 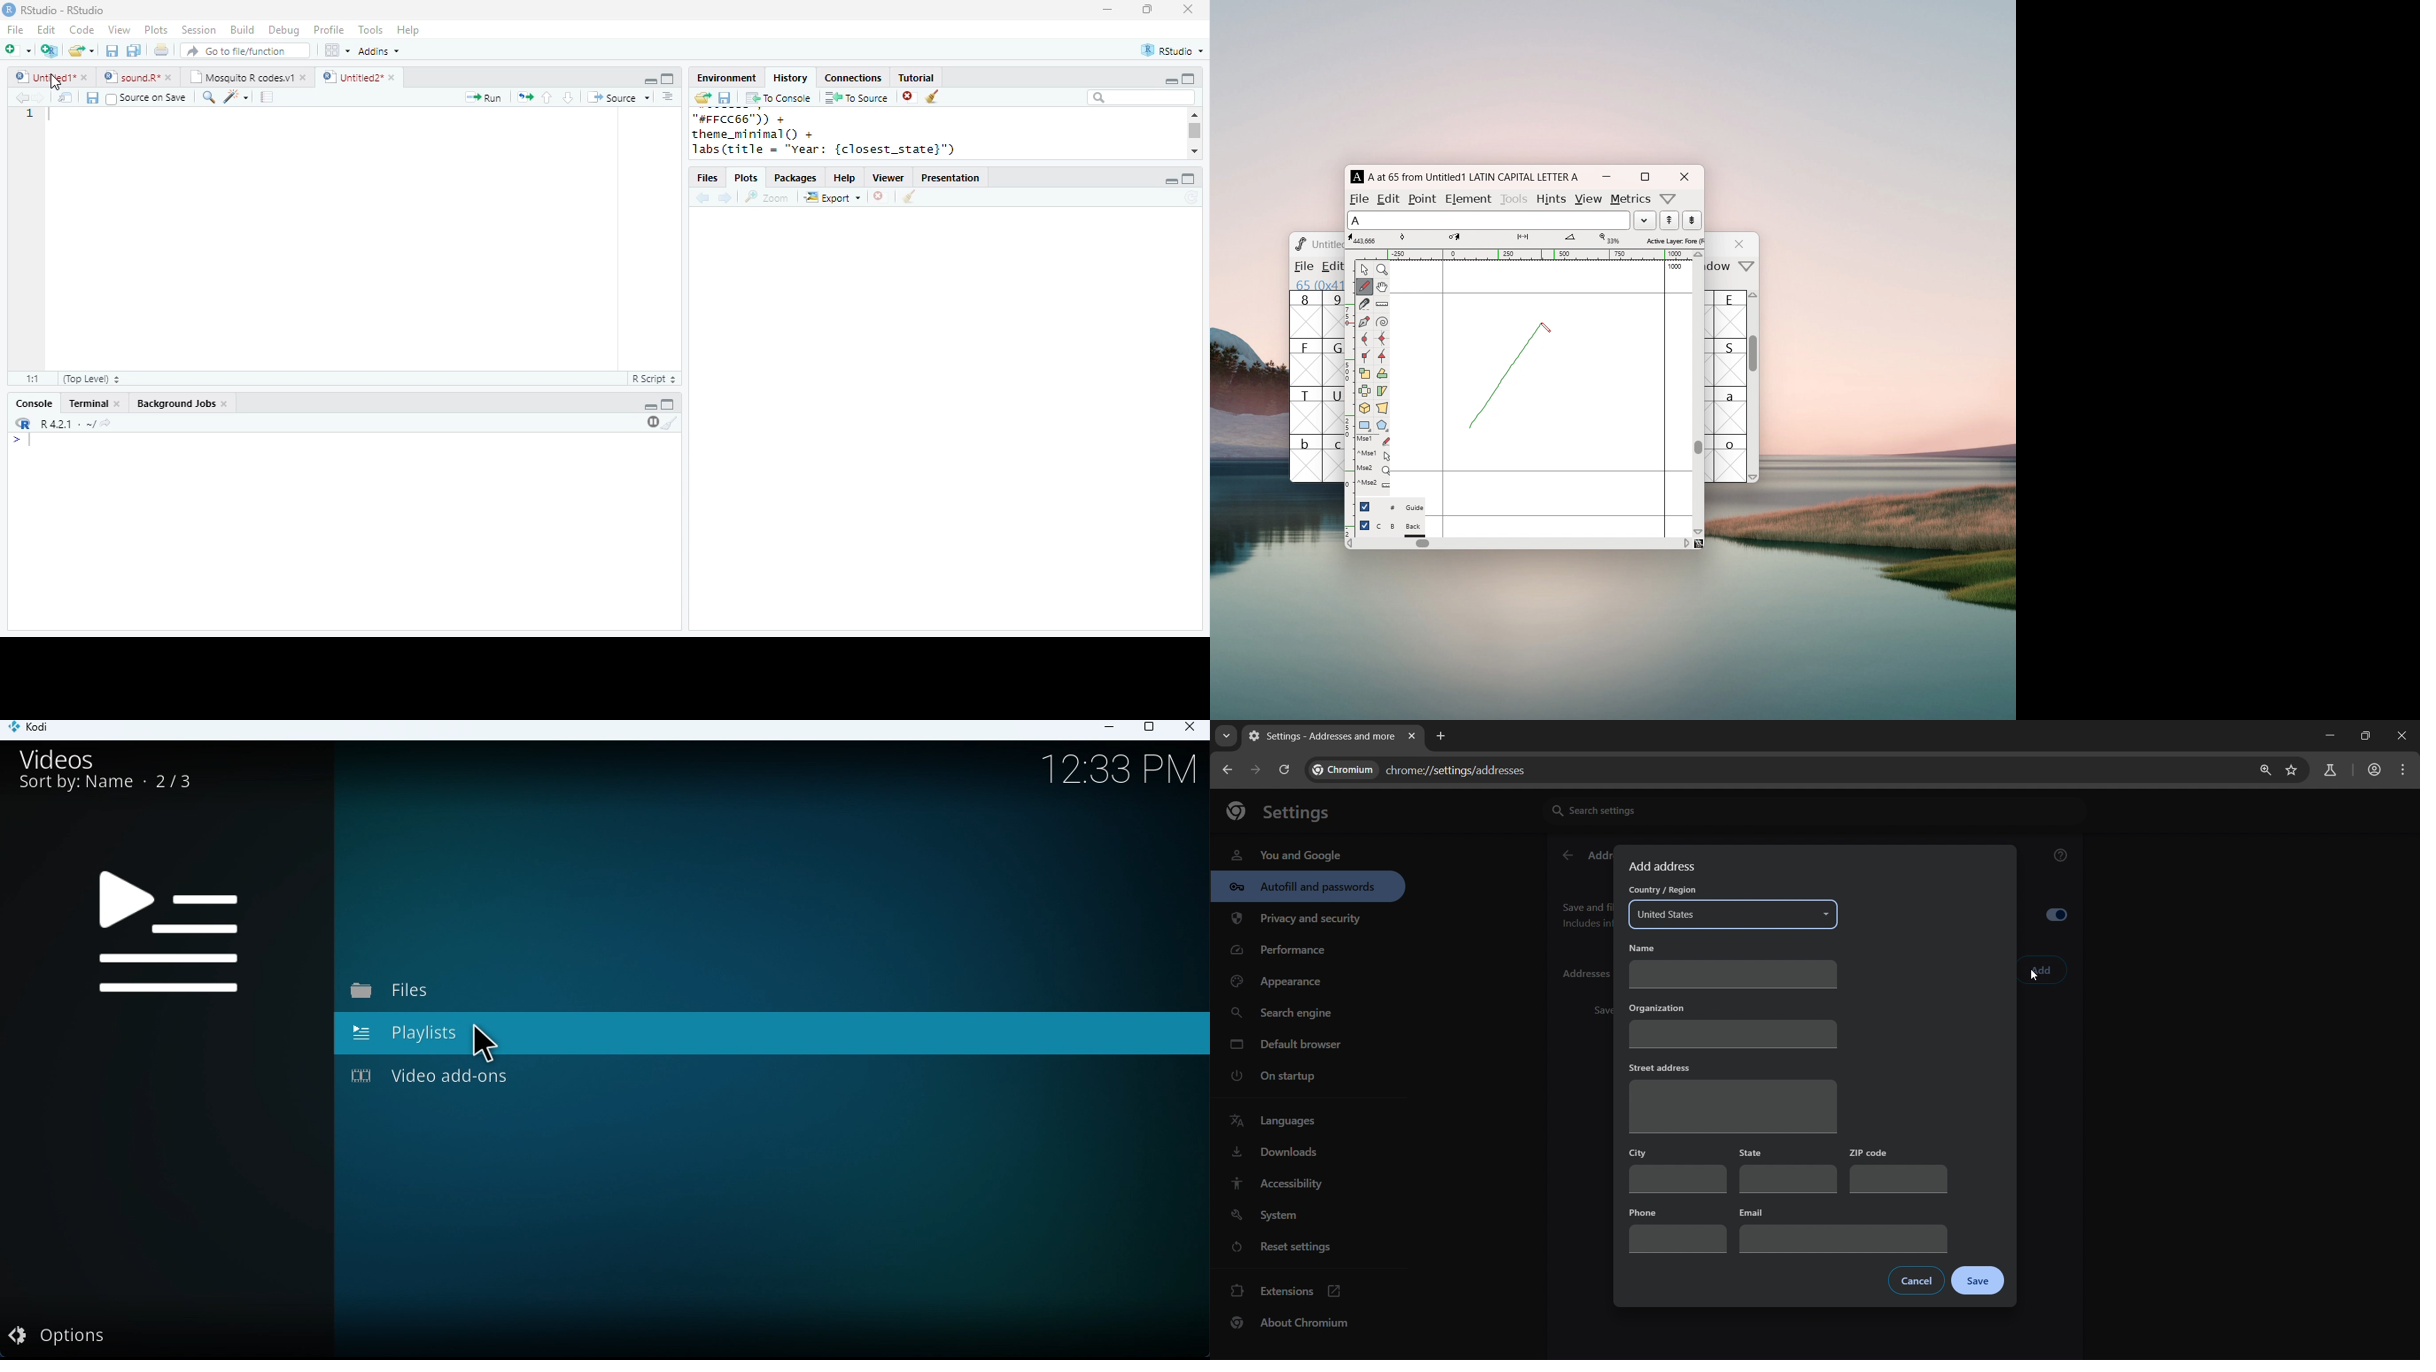 What do you see at coordinates (1195, 114) in the screenshot?
I see `scroll up` at bounding box center [1195, 114].